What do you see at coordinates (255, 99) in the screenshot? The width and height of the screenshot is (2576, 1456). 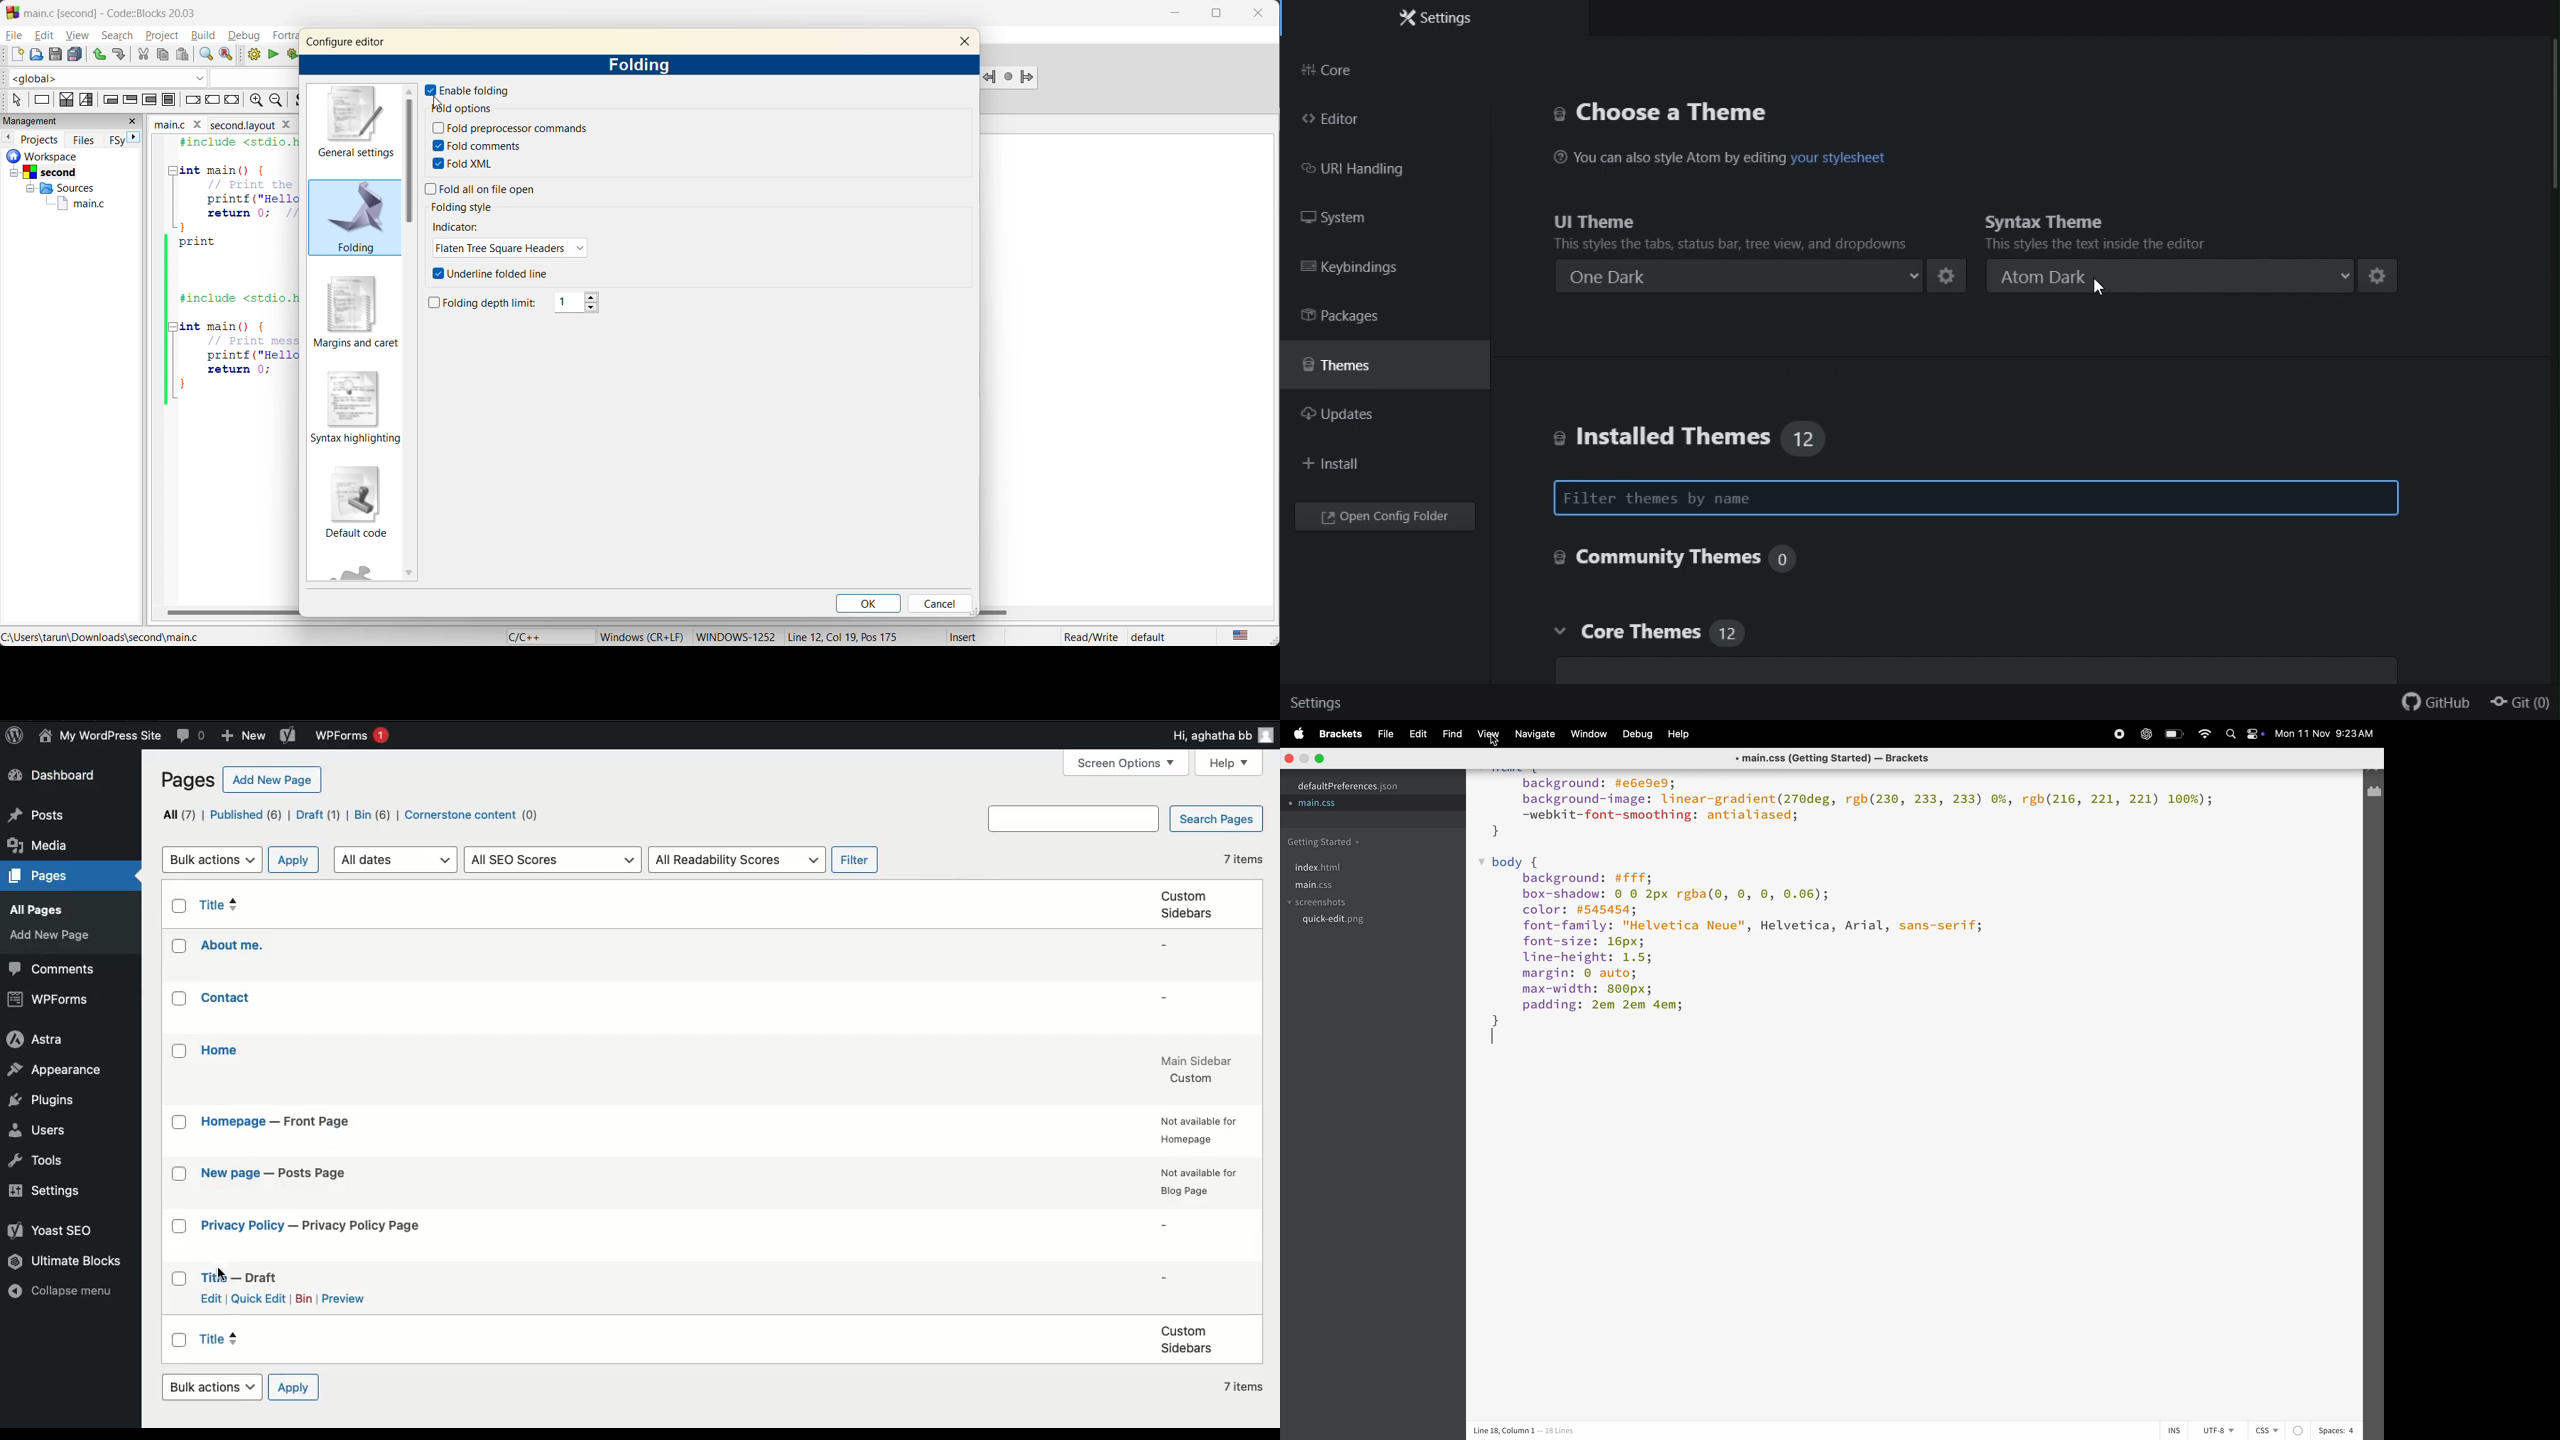 I see `zoom in` at bounding box center [255, 99].